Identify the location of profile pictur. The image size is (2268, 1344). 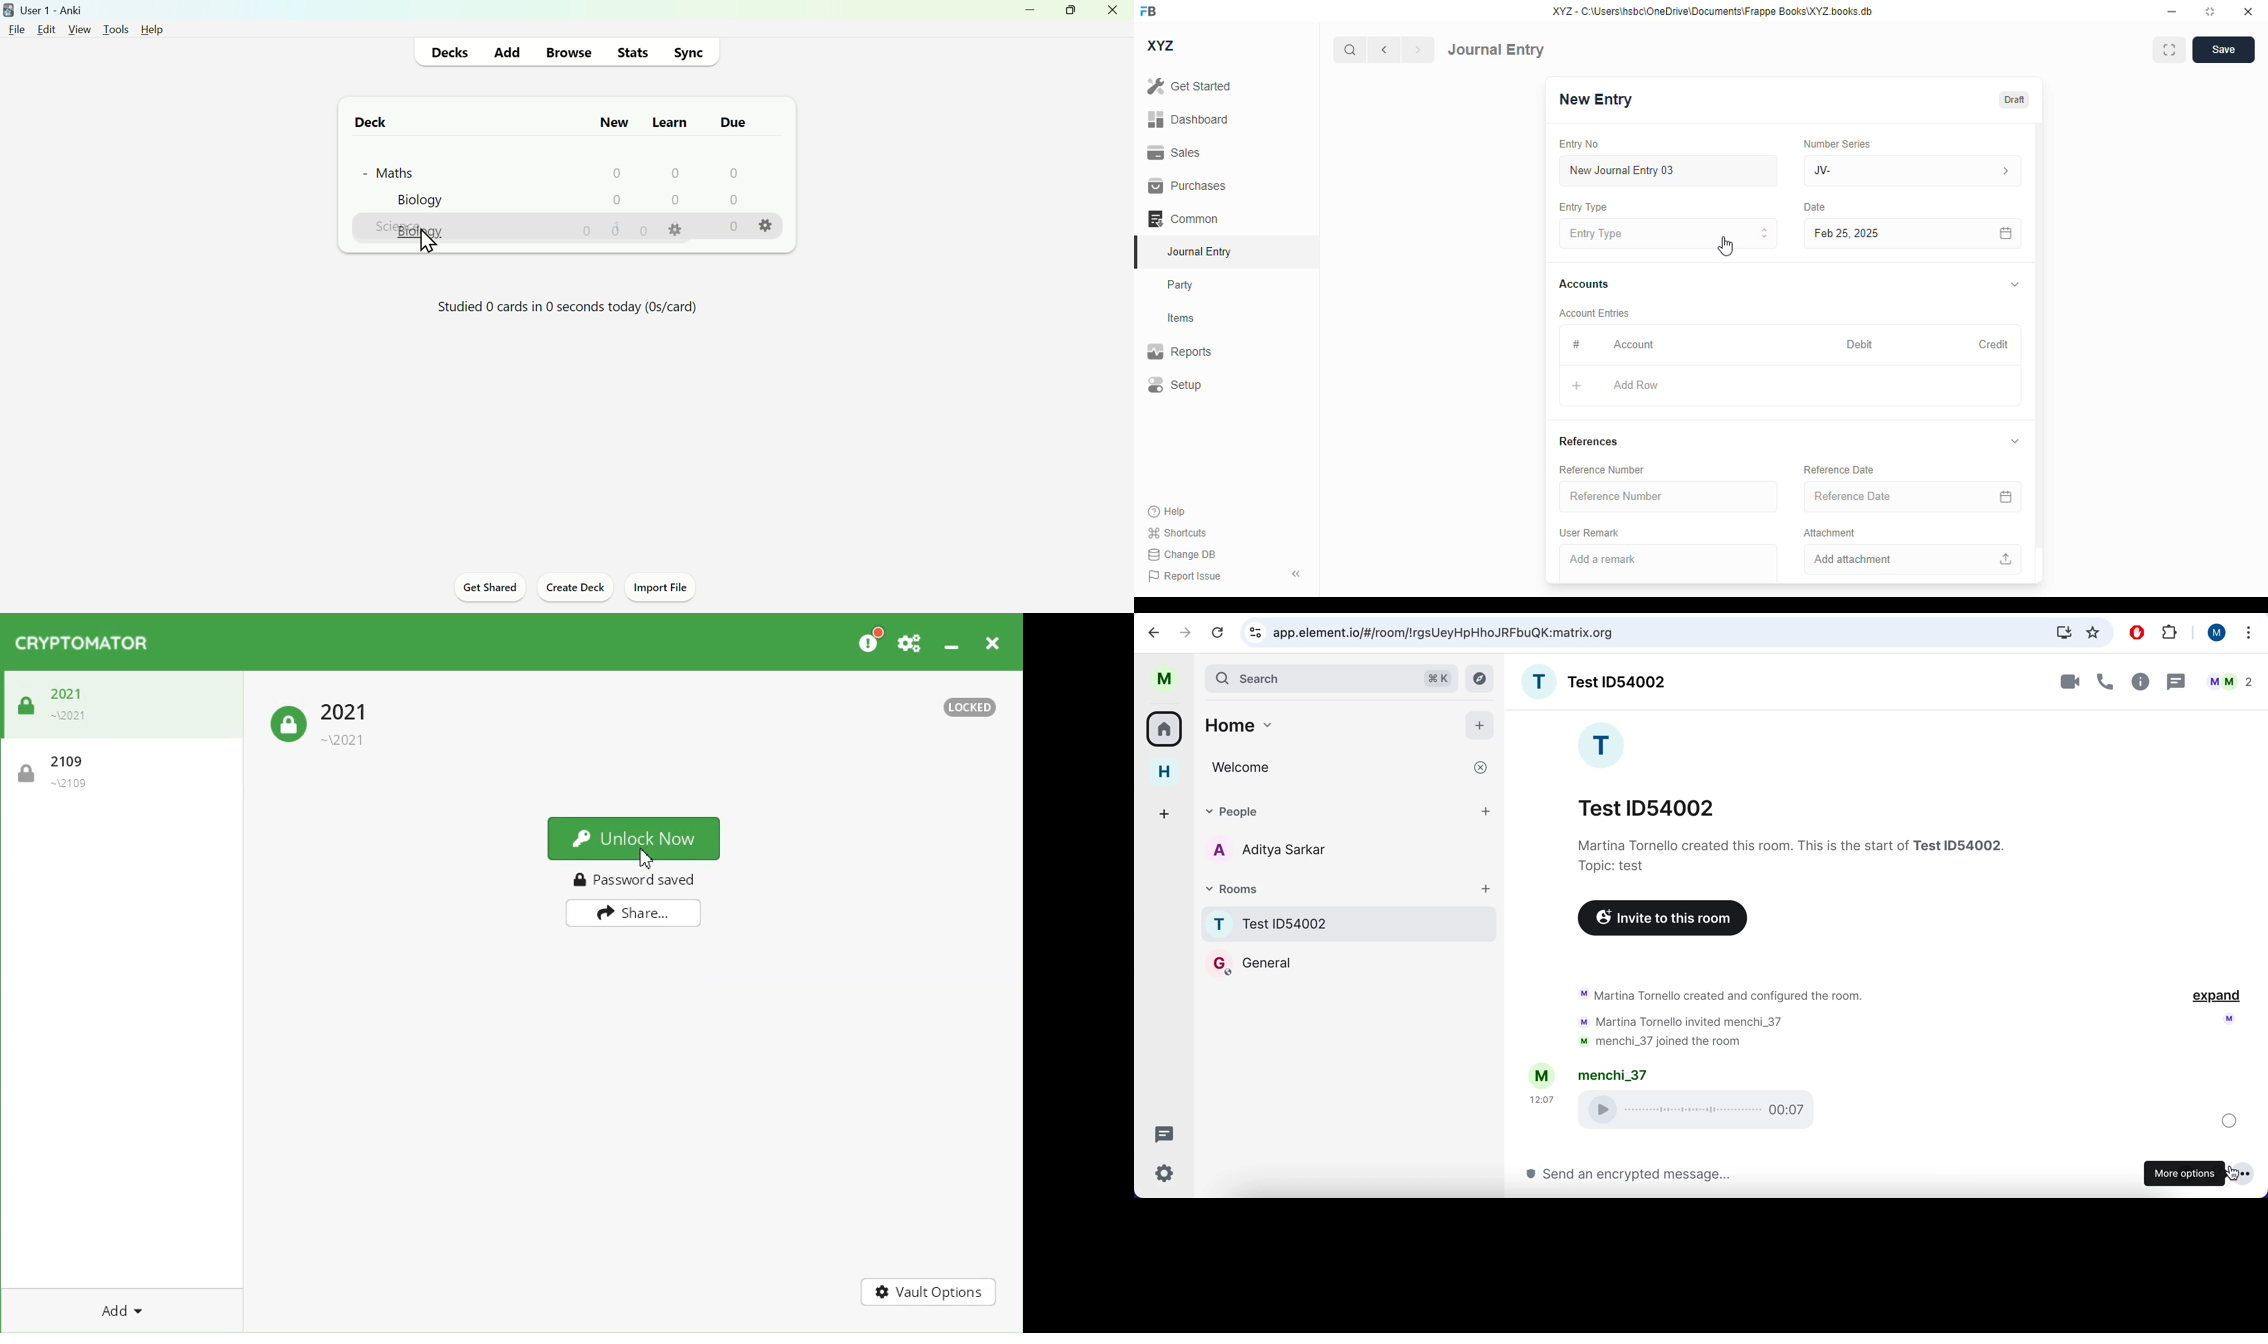
(2224, 1021).